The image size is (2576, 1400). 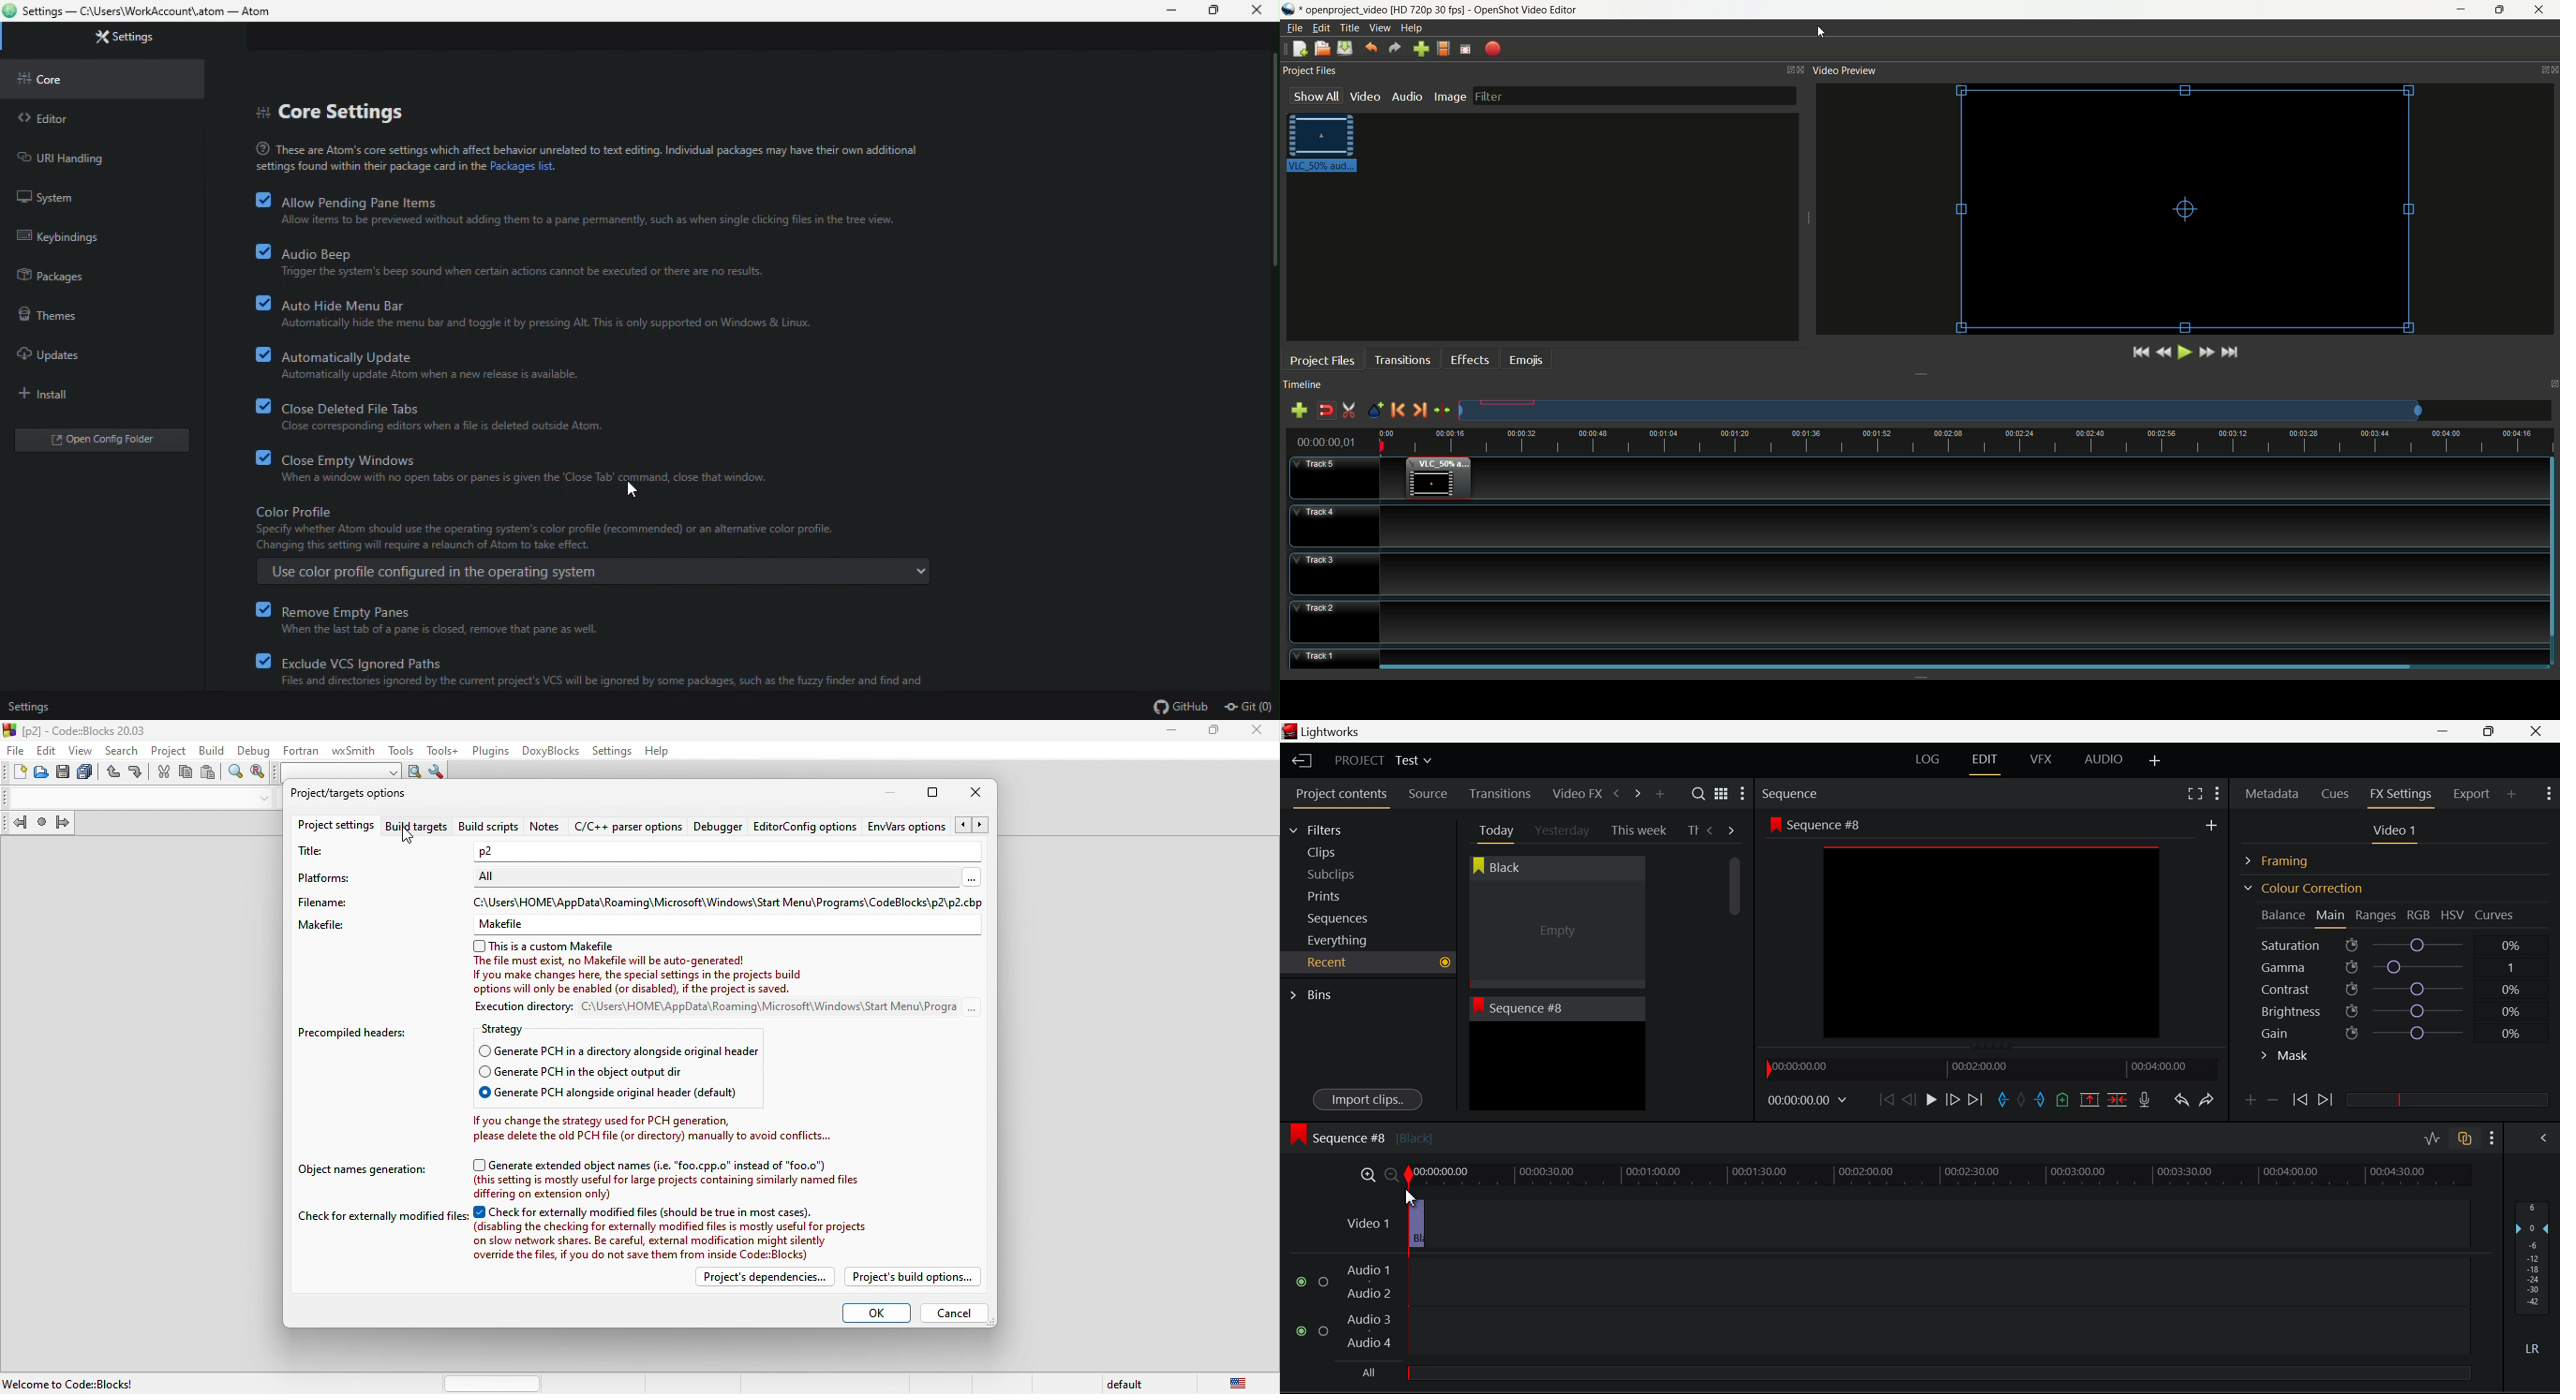 I want to click on zoom factor, so click(x=2005, y=411).